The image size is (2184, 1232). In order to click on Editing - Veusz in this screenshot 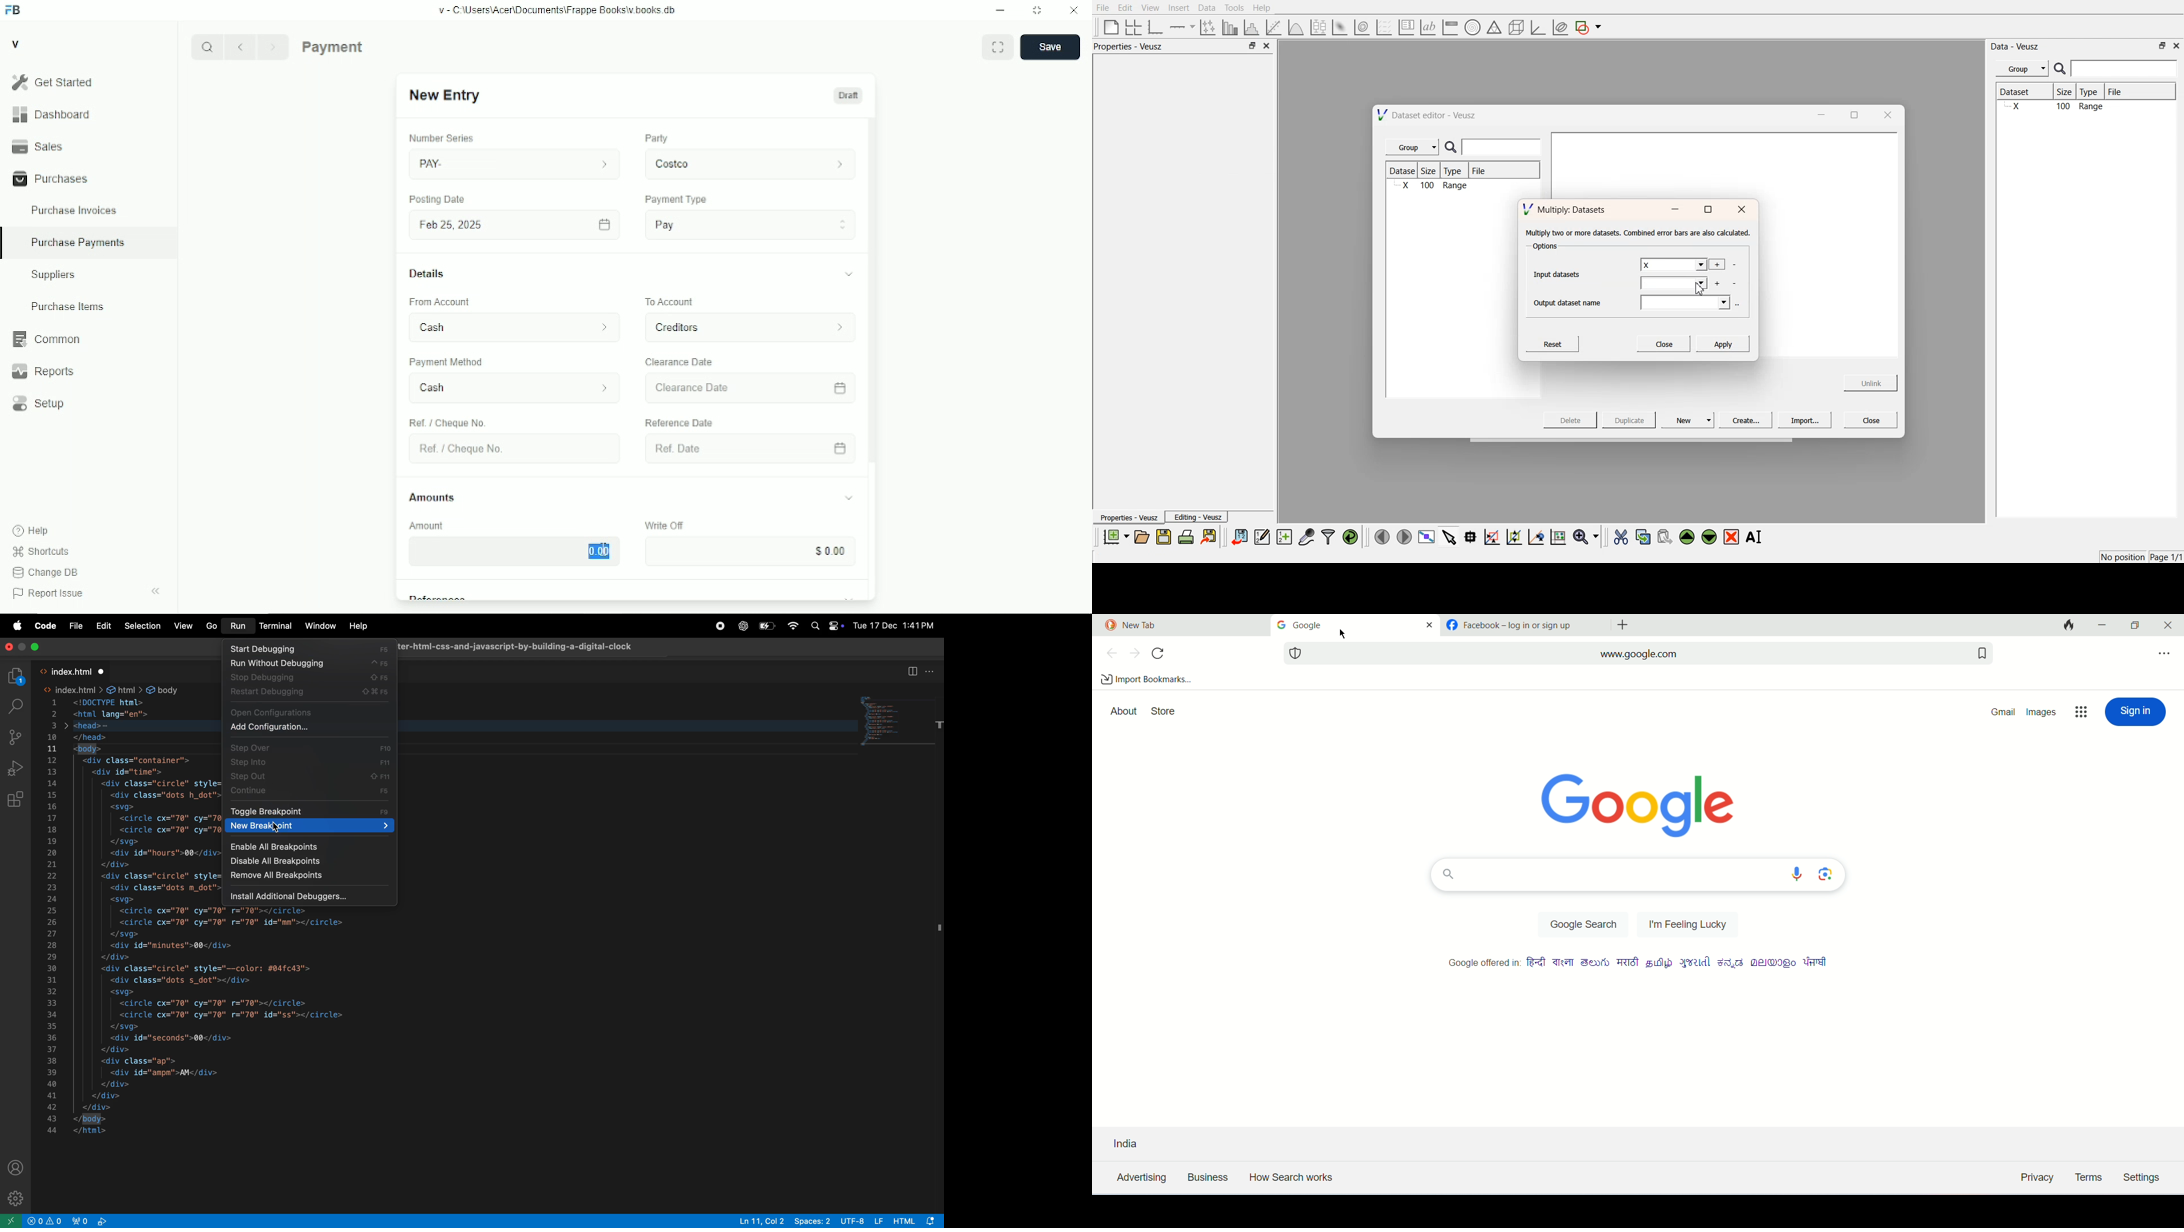, I will do `click(1198, 517)`.